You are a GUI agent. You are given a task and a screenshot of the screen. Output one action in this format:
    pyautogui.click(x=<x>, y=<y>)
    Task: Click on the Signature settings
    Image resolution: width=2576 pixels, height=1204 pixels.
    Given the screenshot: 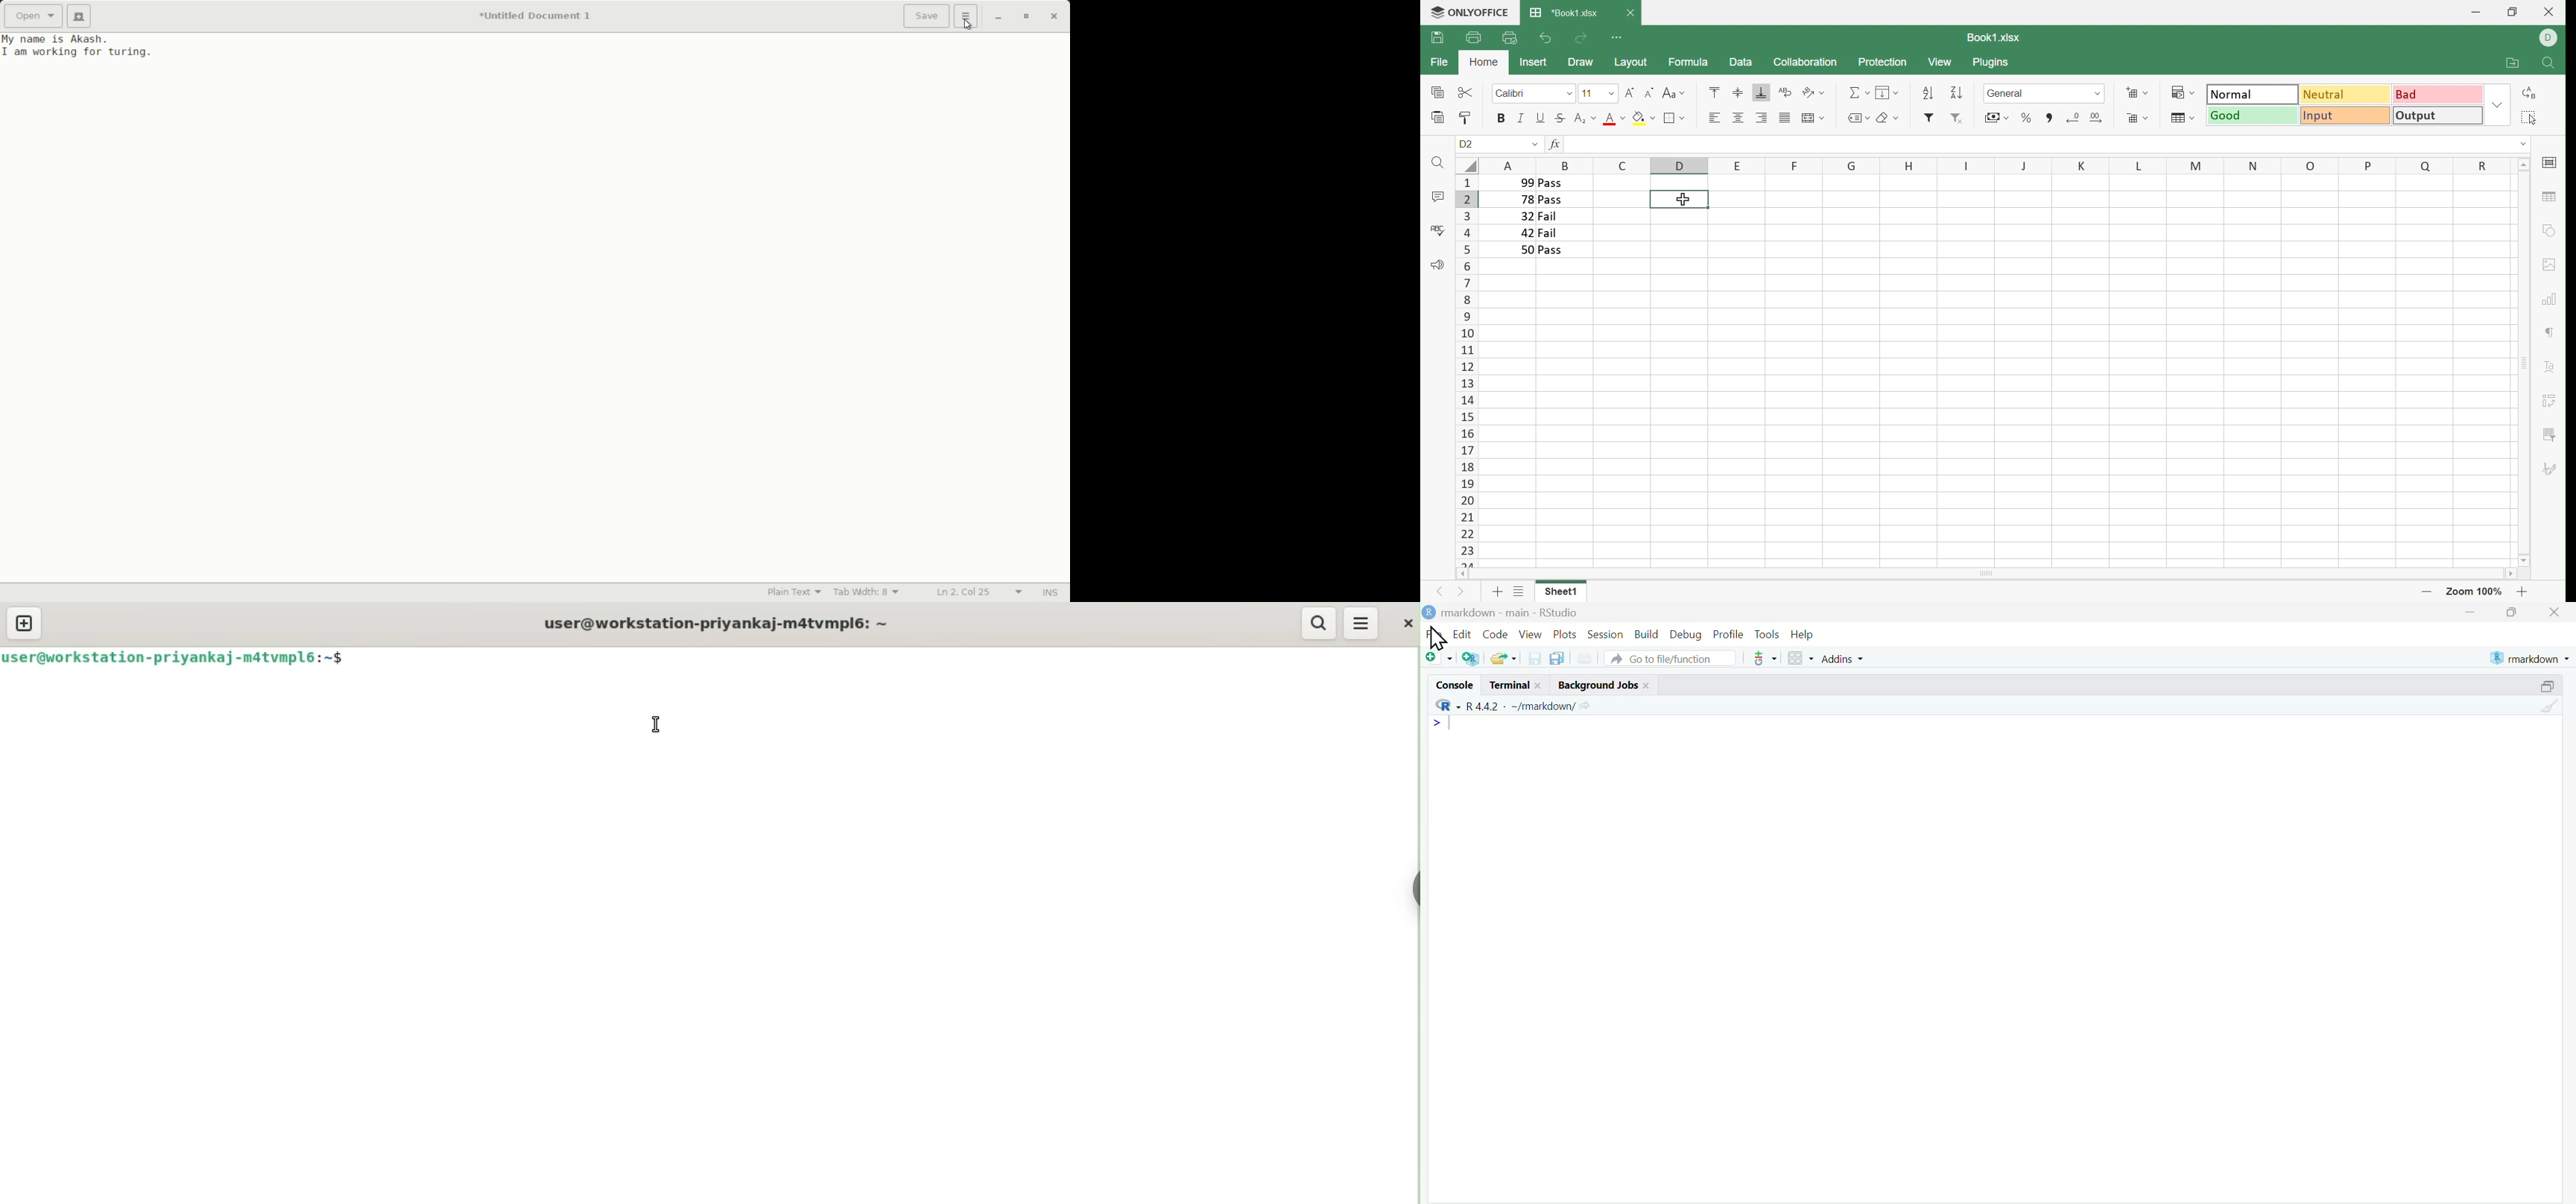 What is the action you would take?
    pyautogui.click(x=2552, y=468)
    